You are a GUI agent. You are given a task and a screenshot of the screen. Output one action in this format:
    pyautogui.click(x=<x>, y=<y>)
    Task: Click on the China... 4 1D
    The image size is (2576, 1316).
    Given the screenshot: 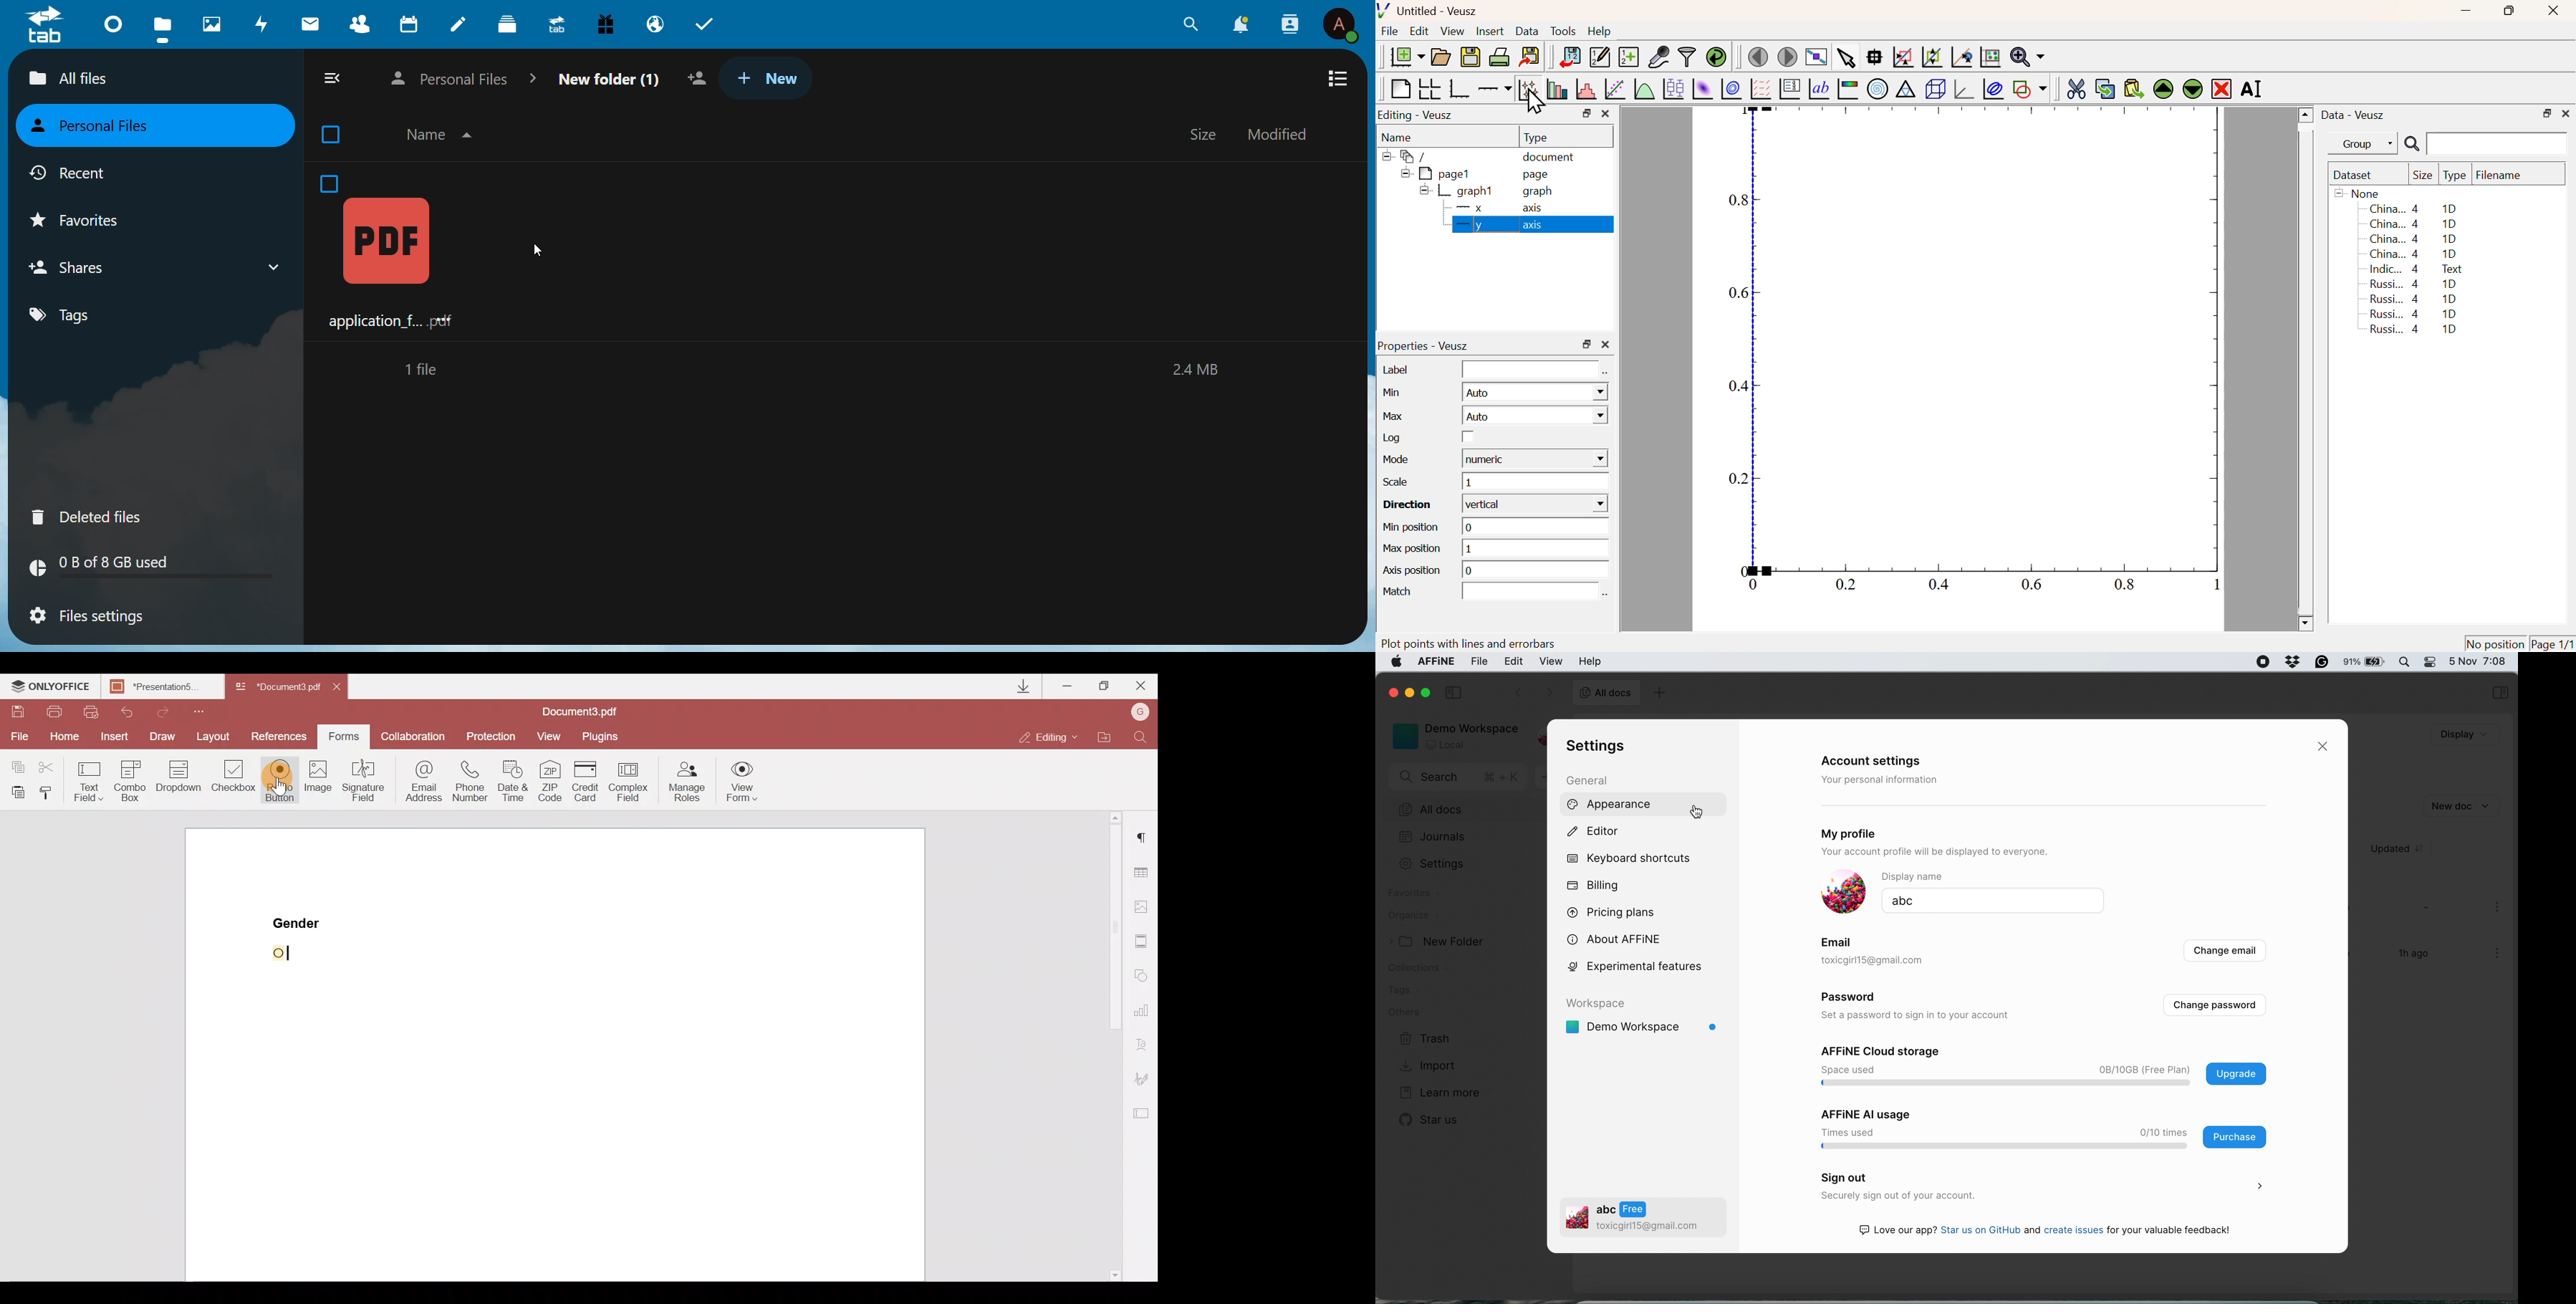 What is the action you would take?
    pyautogui.click(x=2416, y=223)
    